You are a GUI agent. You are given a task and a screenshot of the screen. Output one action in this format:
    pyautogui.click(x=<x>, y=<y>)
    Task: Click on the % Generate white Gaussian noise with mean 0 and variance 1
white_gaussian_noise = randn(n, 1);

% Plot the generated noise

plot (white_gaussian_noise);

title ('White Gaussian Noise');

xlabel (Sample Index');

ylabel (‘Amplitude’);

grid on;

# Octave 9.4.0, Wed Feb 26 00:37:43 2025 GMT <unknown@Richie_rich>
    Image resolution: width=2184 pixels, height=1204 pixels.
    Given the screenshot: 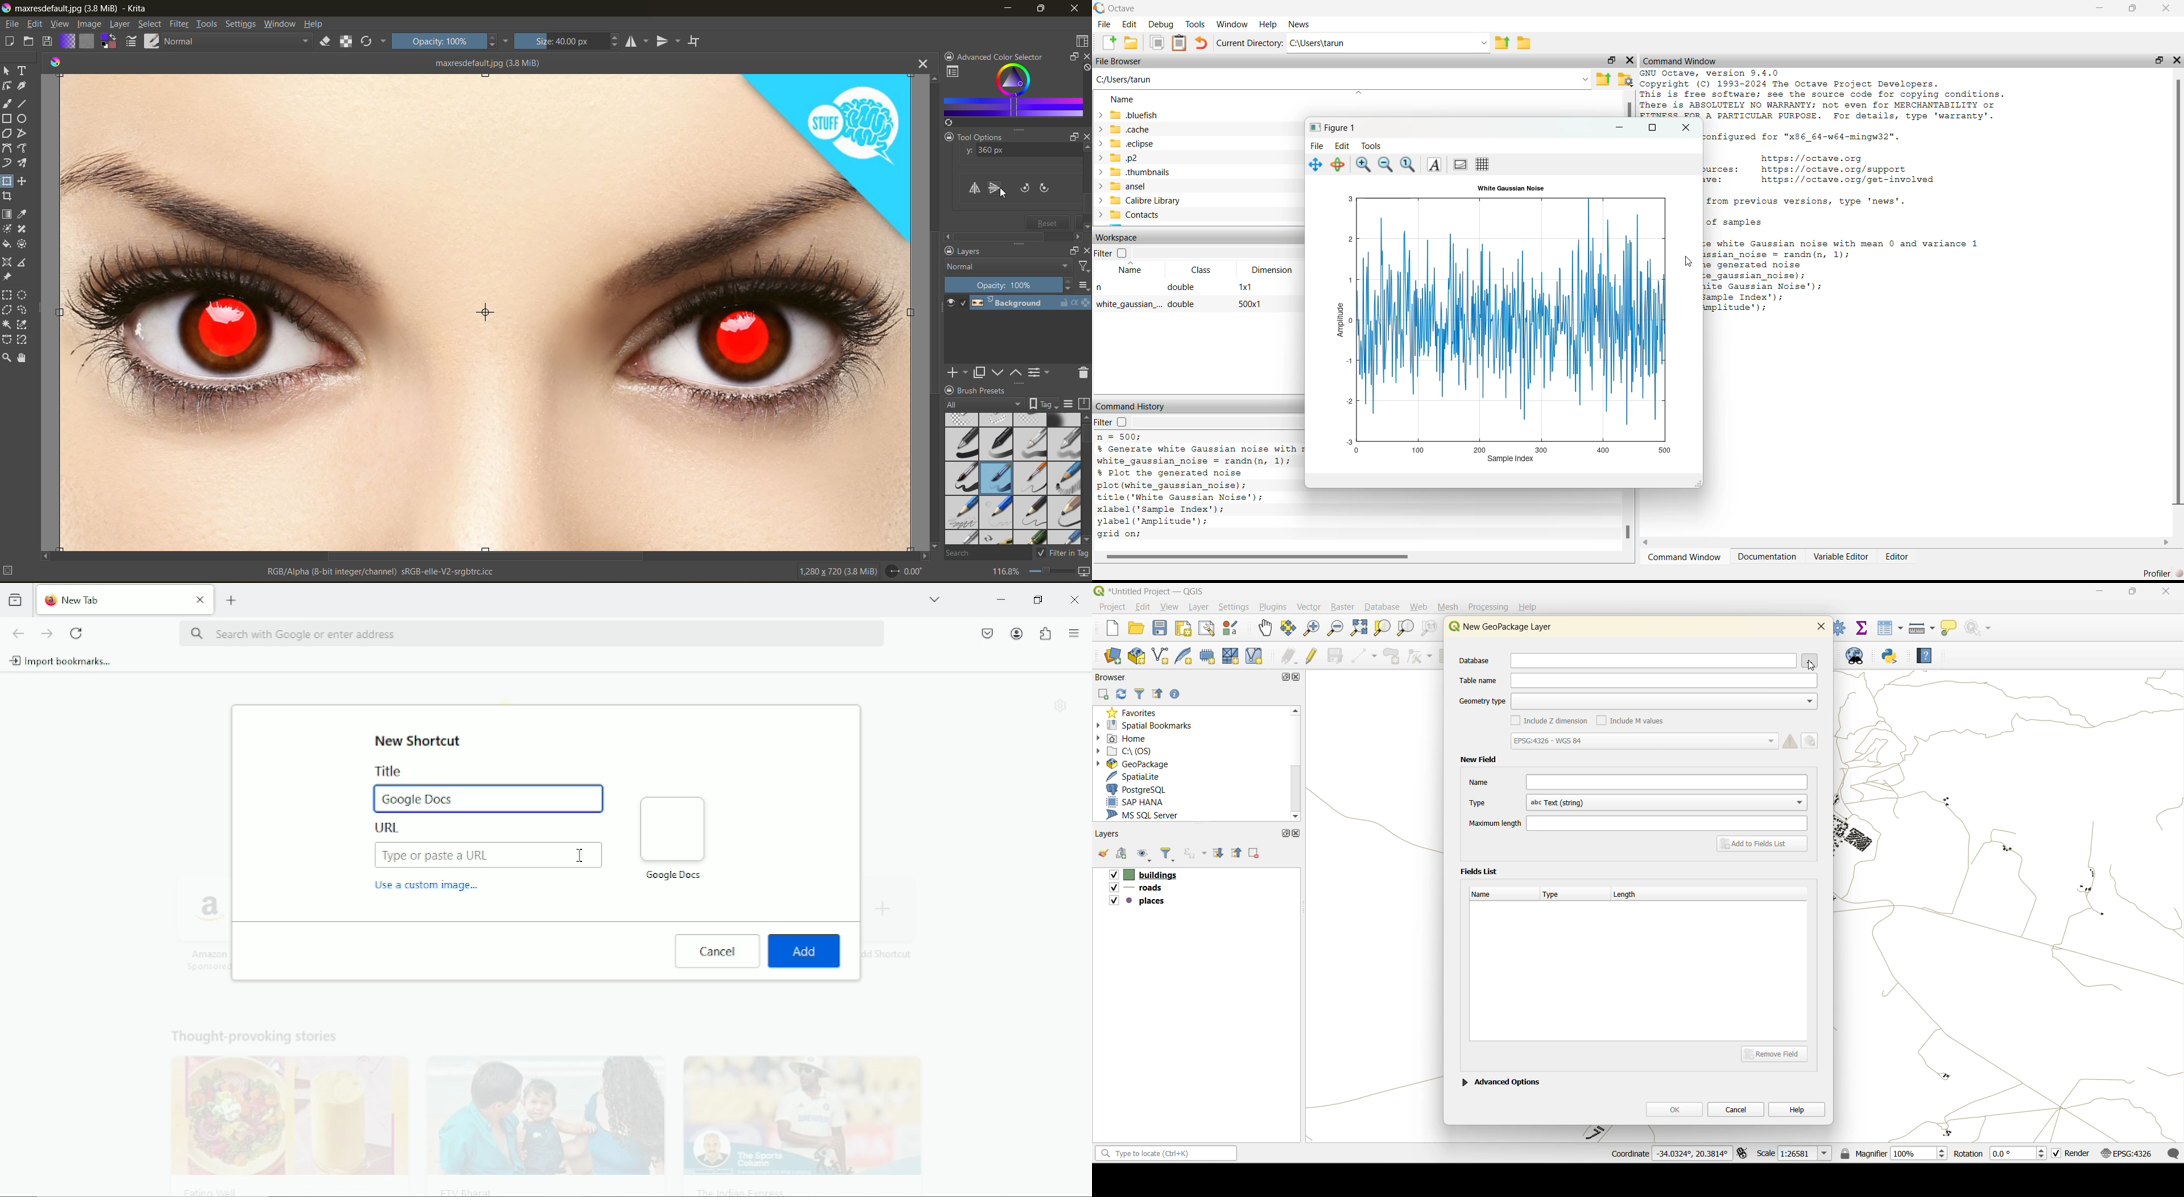 What is the action you would take?
    pyautogui.click(x=1199, y=489)
    